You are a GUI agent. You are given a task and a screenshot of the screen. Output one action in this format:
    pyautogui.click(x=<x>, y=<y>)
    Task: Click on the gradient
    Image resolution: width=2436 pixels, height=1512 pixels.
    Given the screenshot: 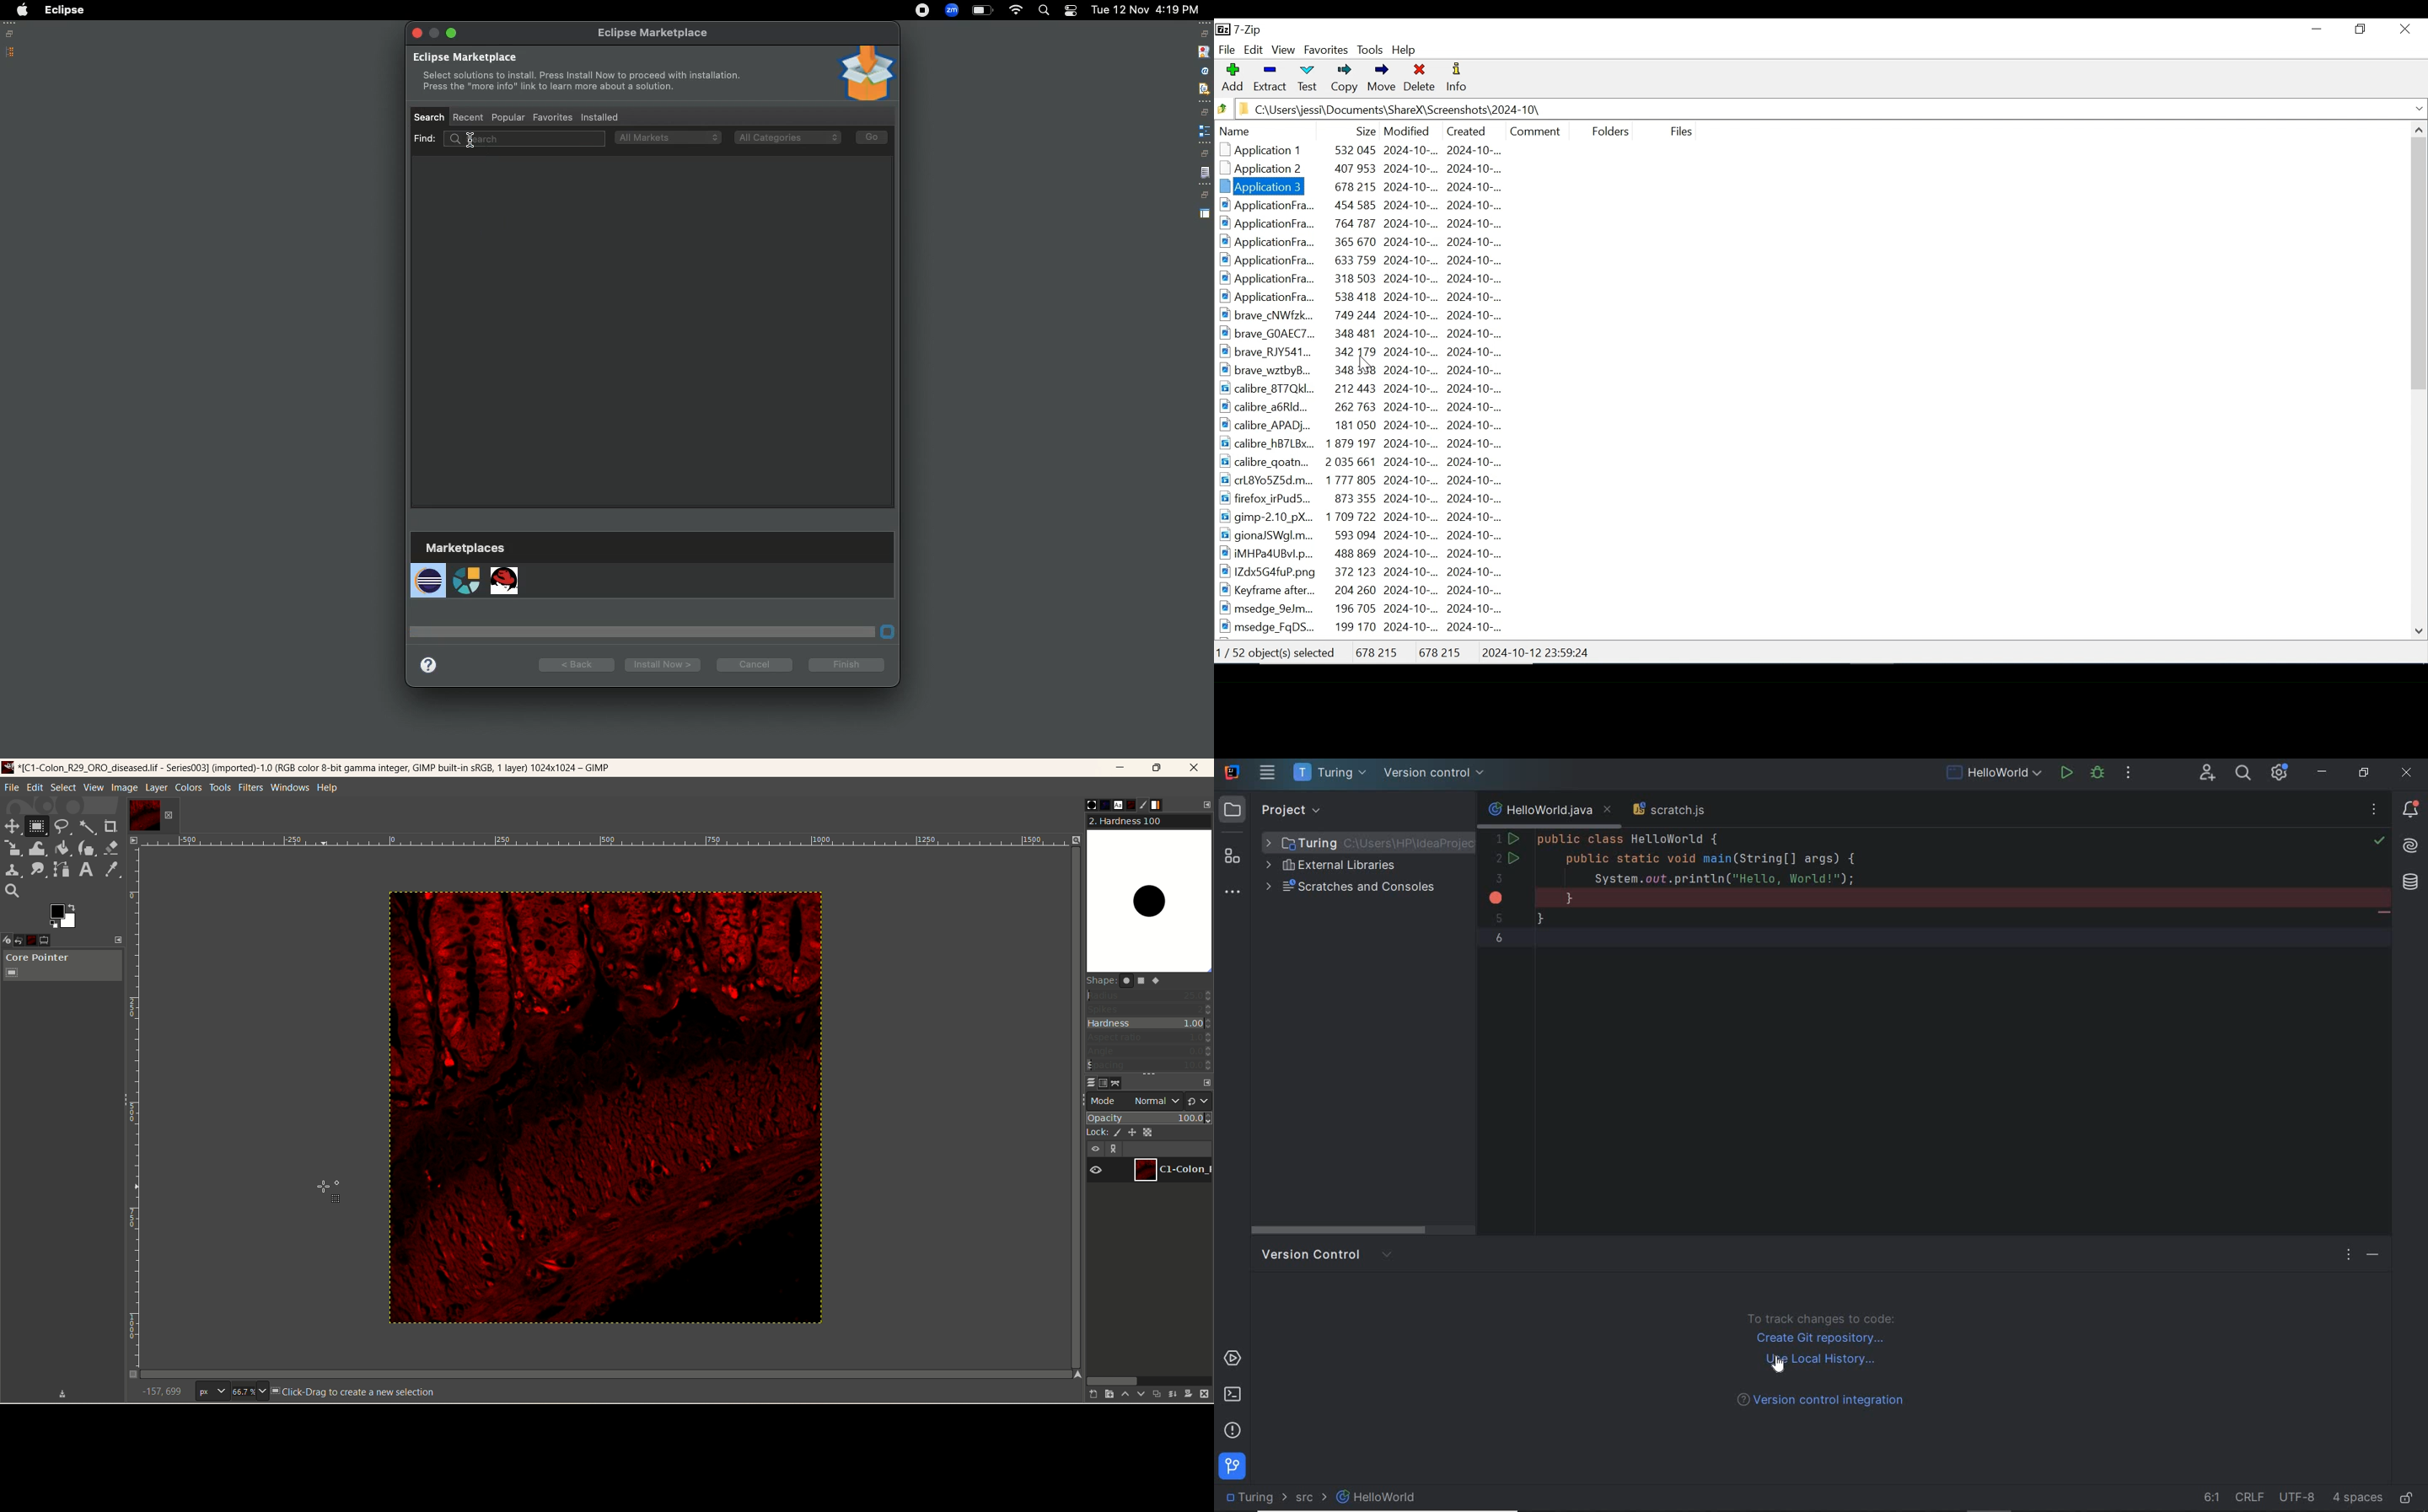 What is the action you would take?
    pyautogui.click(x=1164, y=805)
    